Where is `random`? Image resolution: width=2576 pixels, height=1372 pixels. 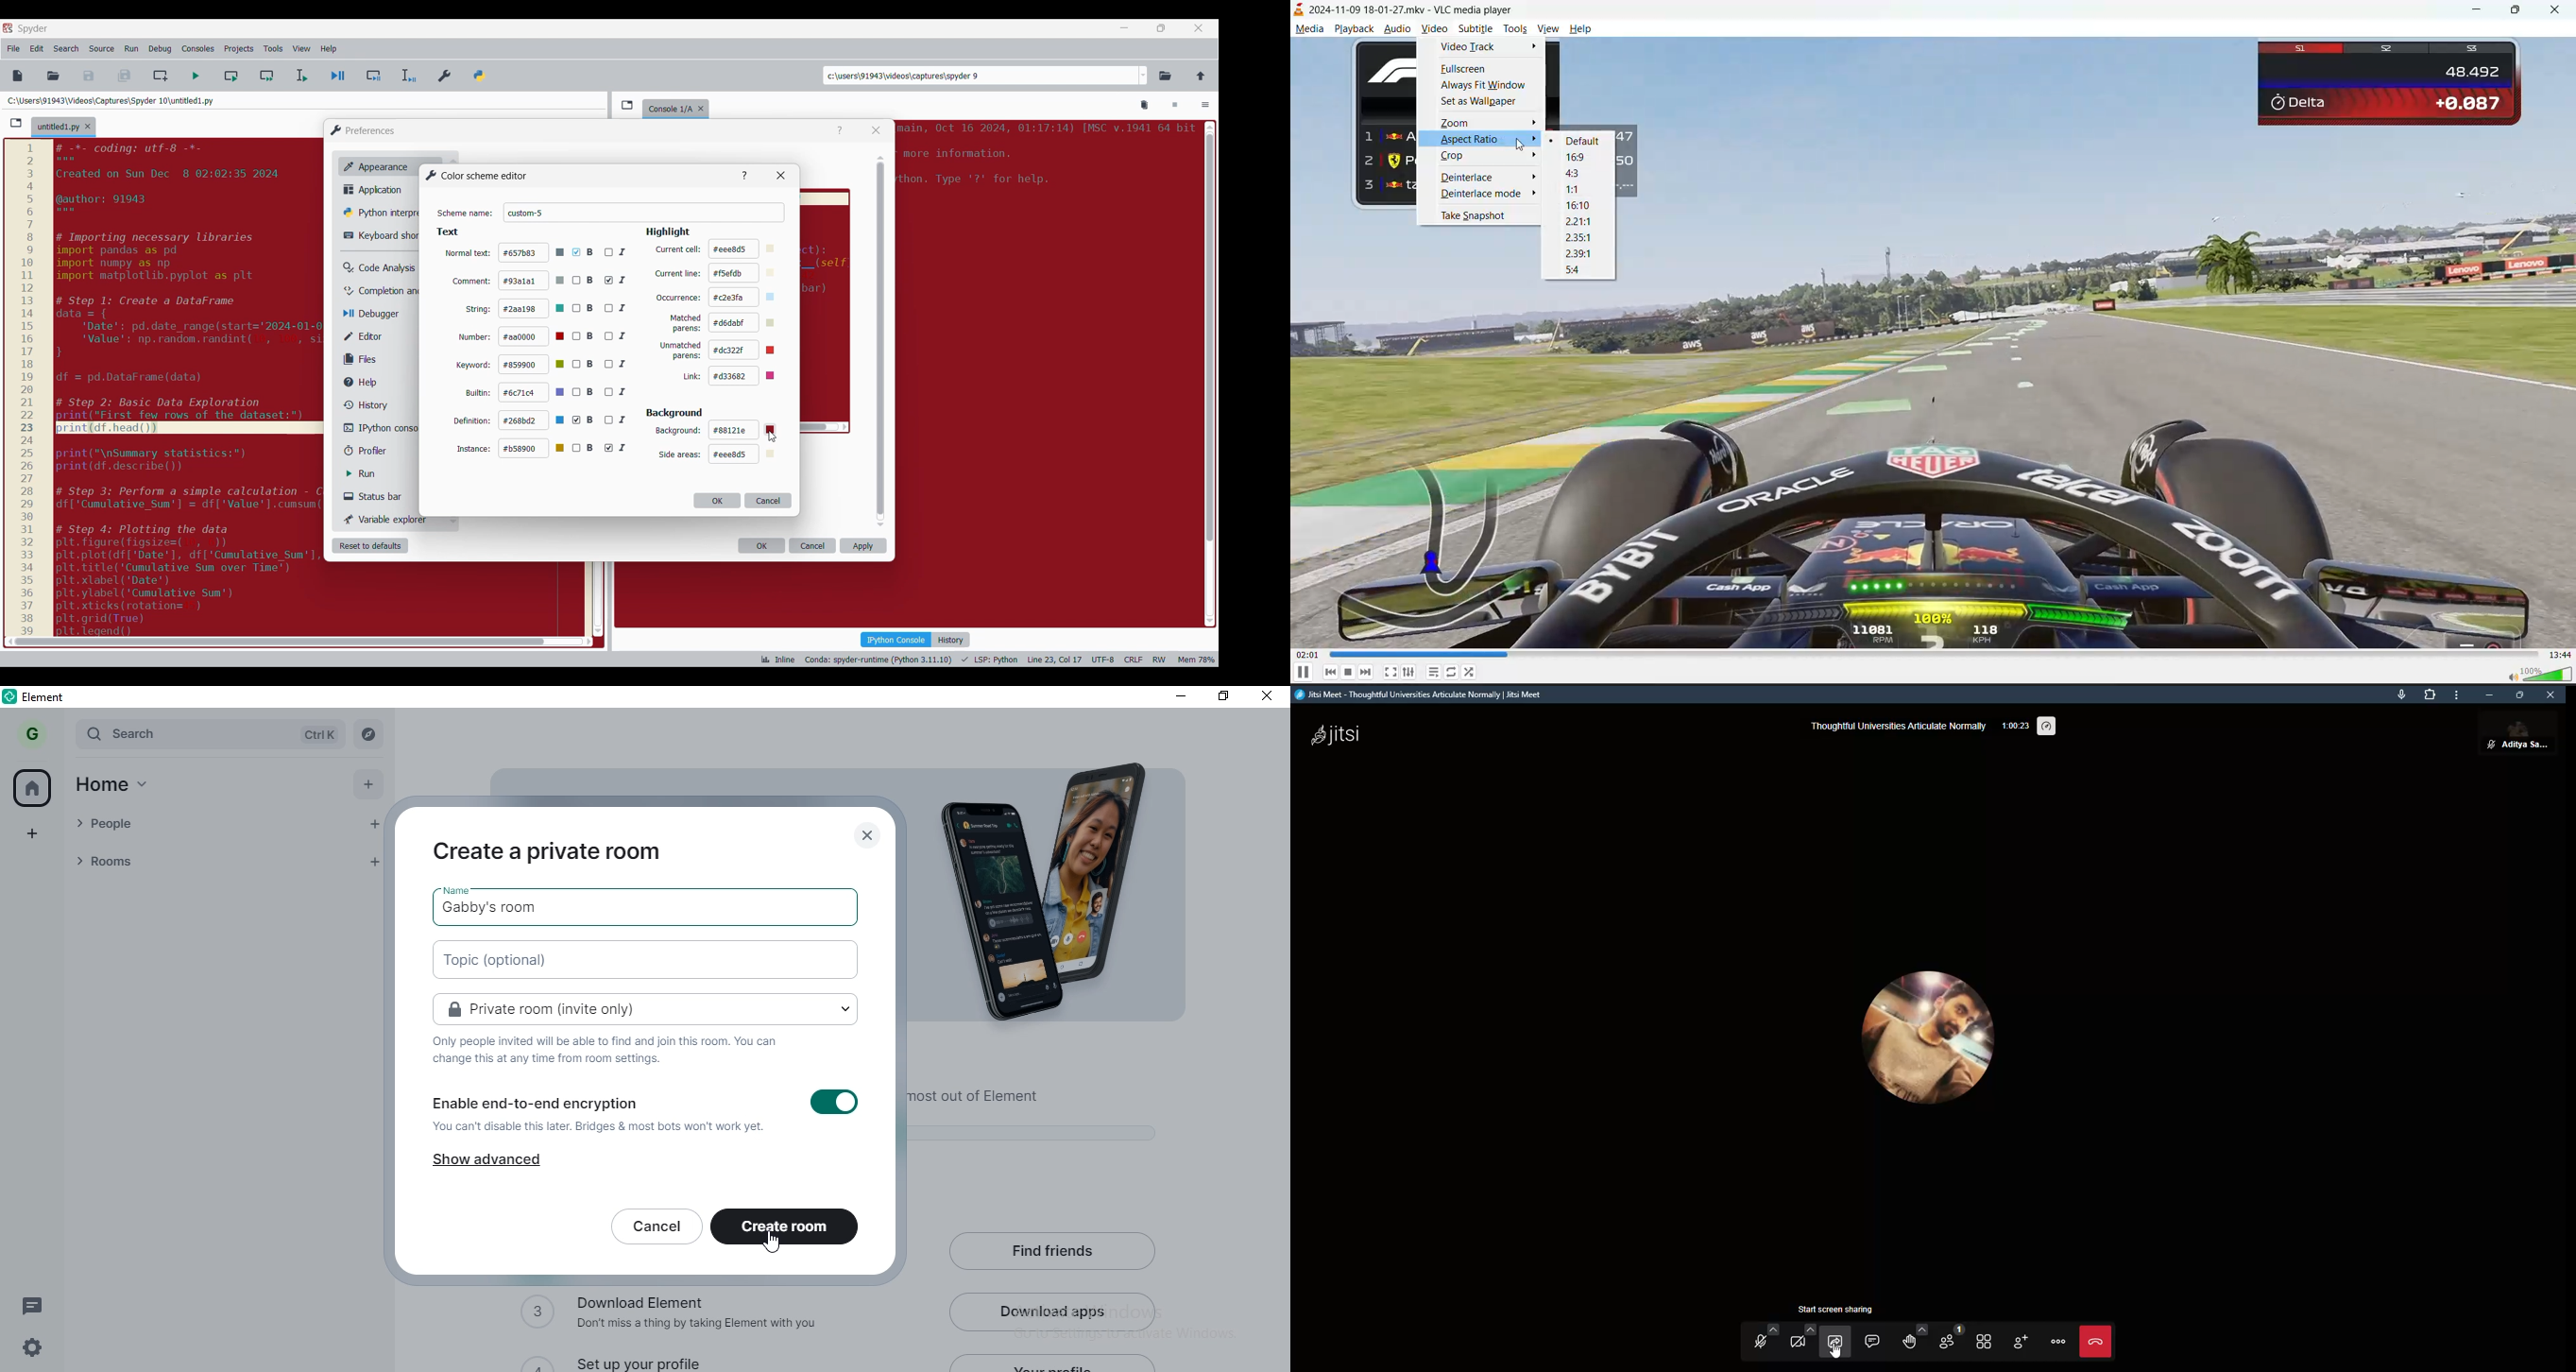
random is located at coordinates (1473, 673).